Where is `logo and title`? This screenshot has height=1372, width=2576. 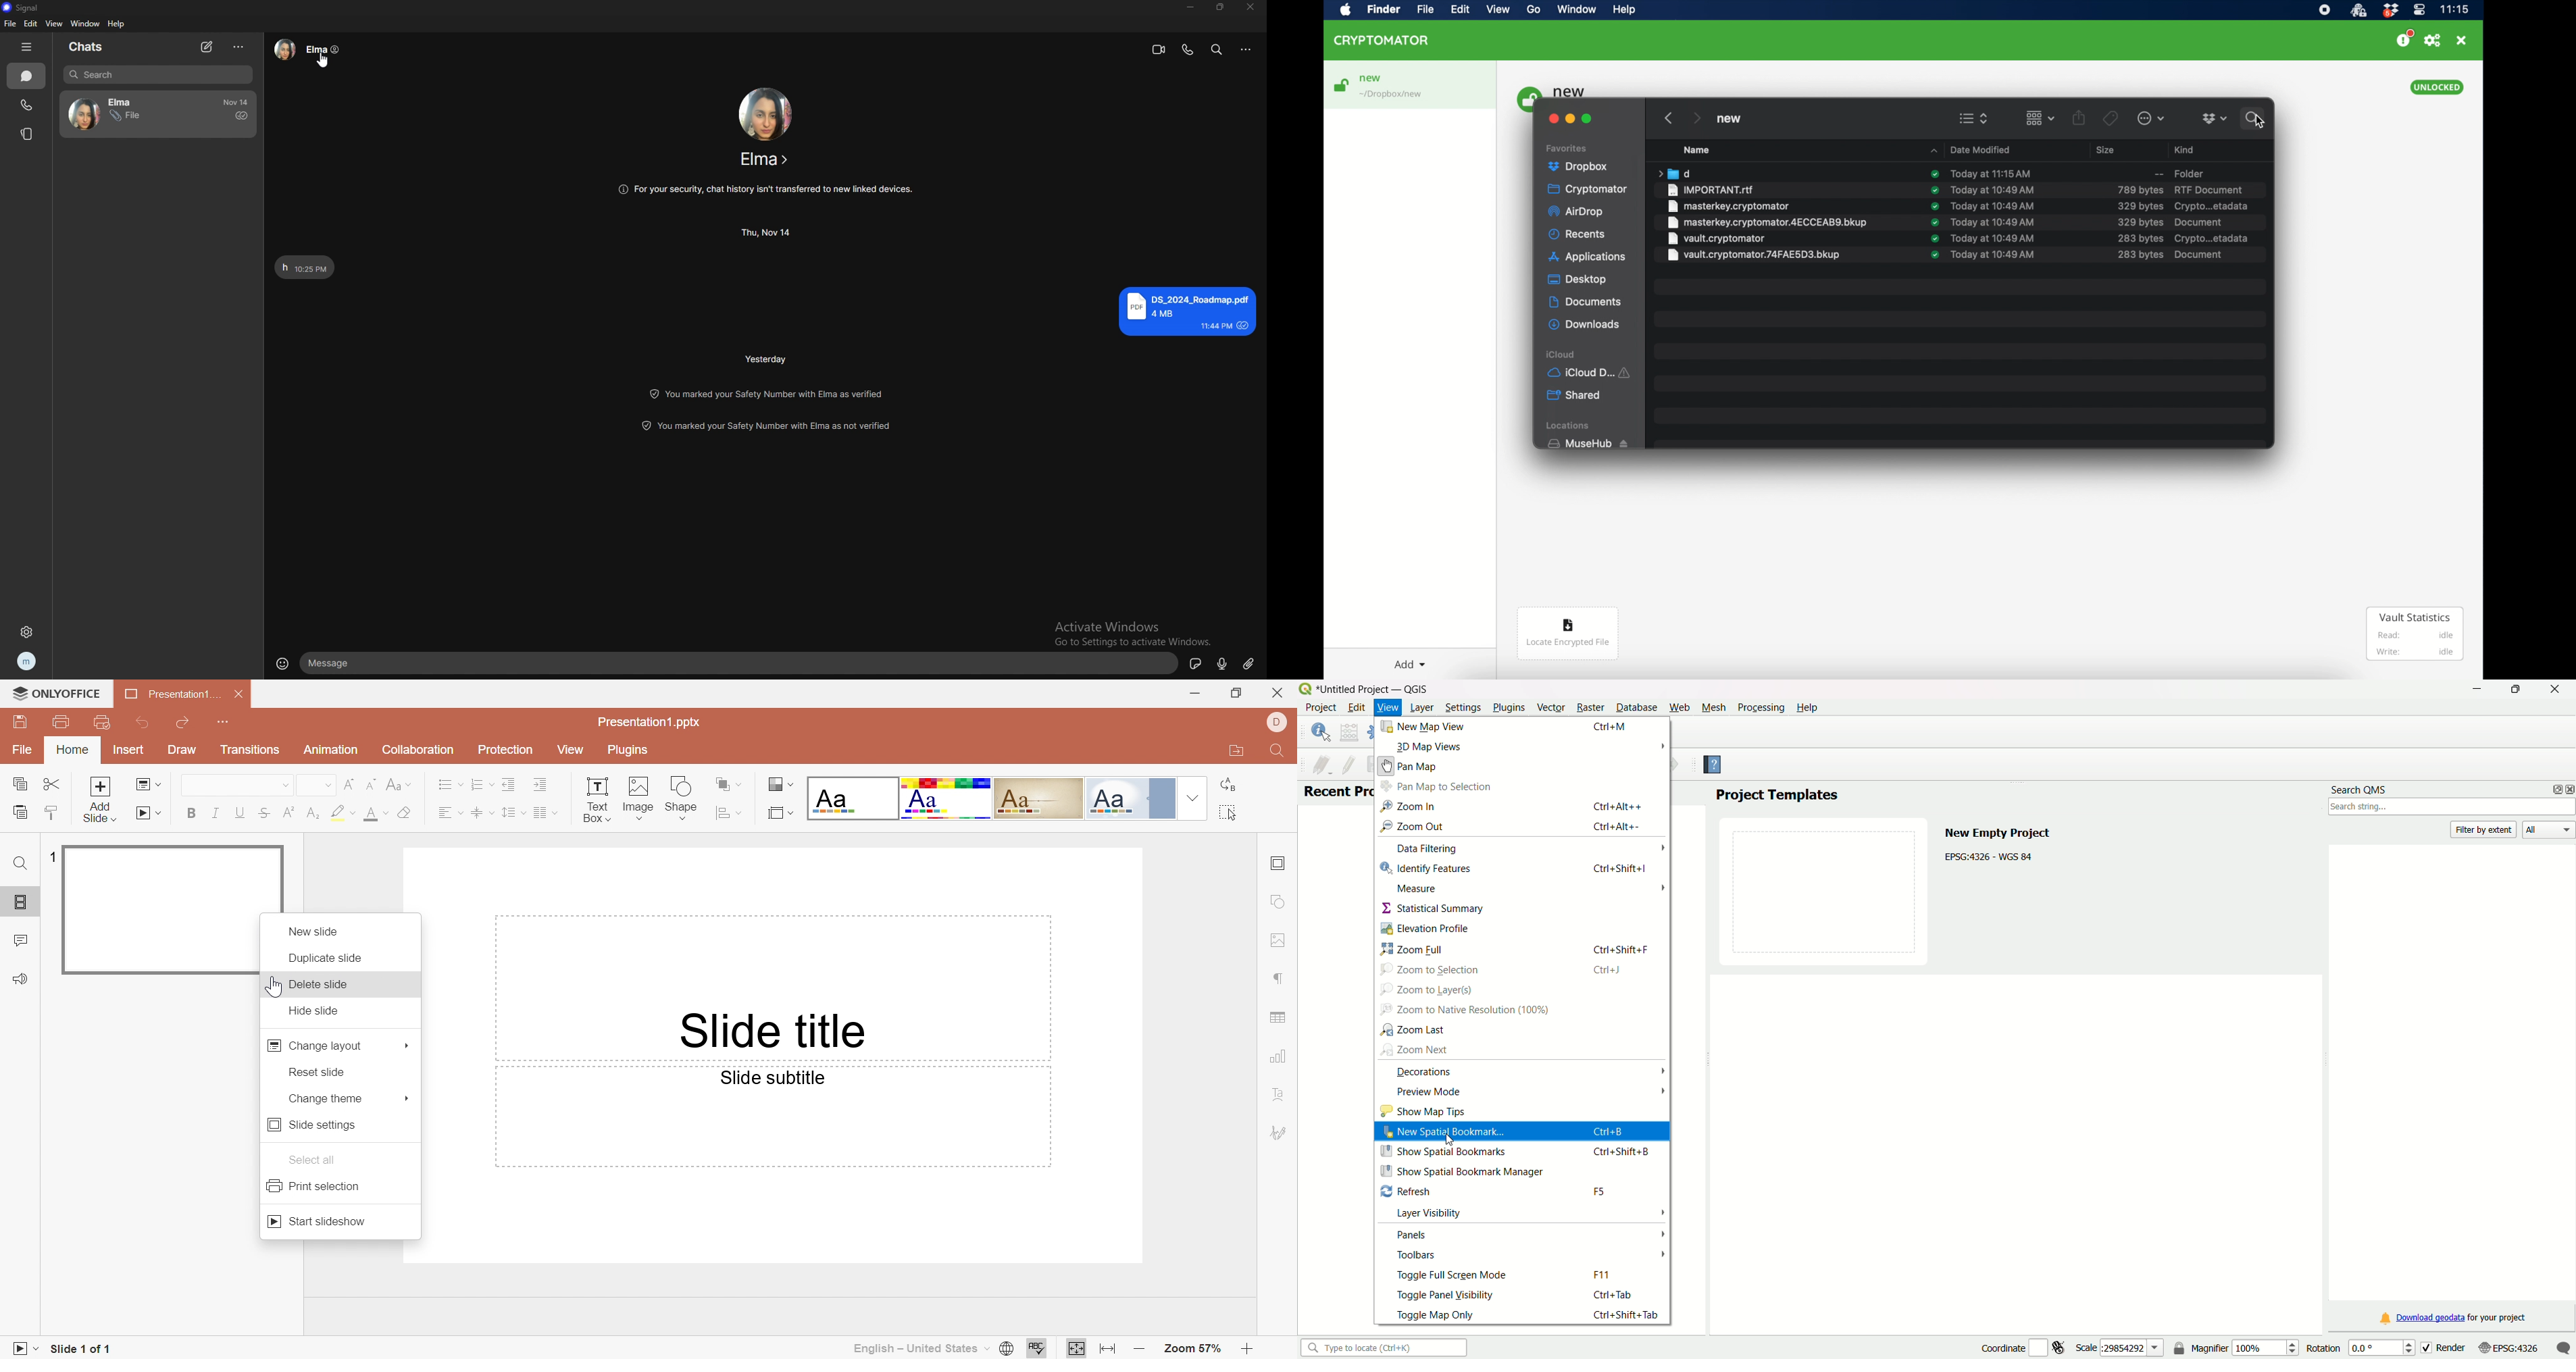
logo and title is located at coordinates (1366, 688).